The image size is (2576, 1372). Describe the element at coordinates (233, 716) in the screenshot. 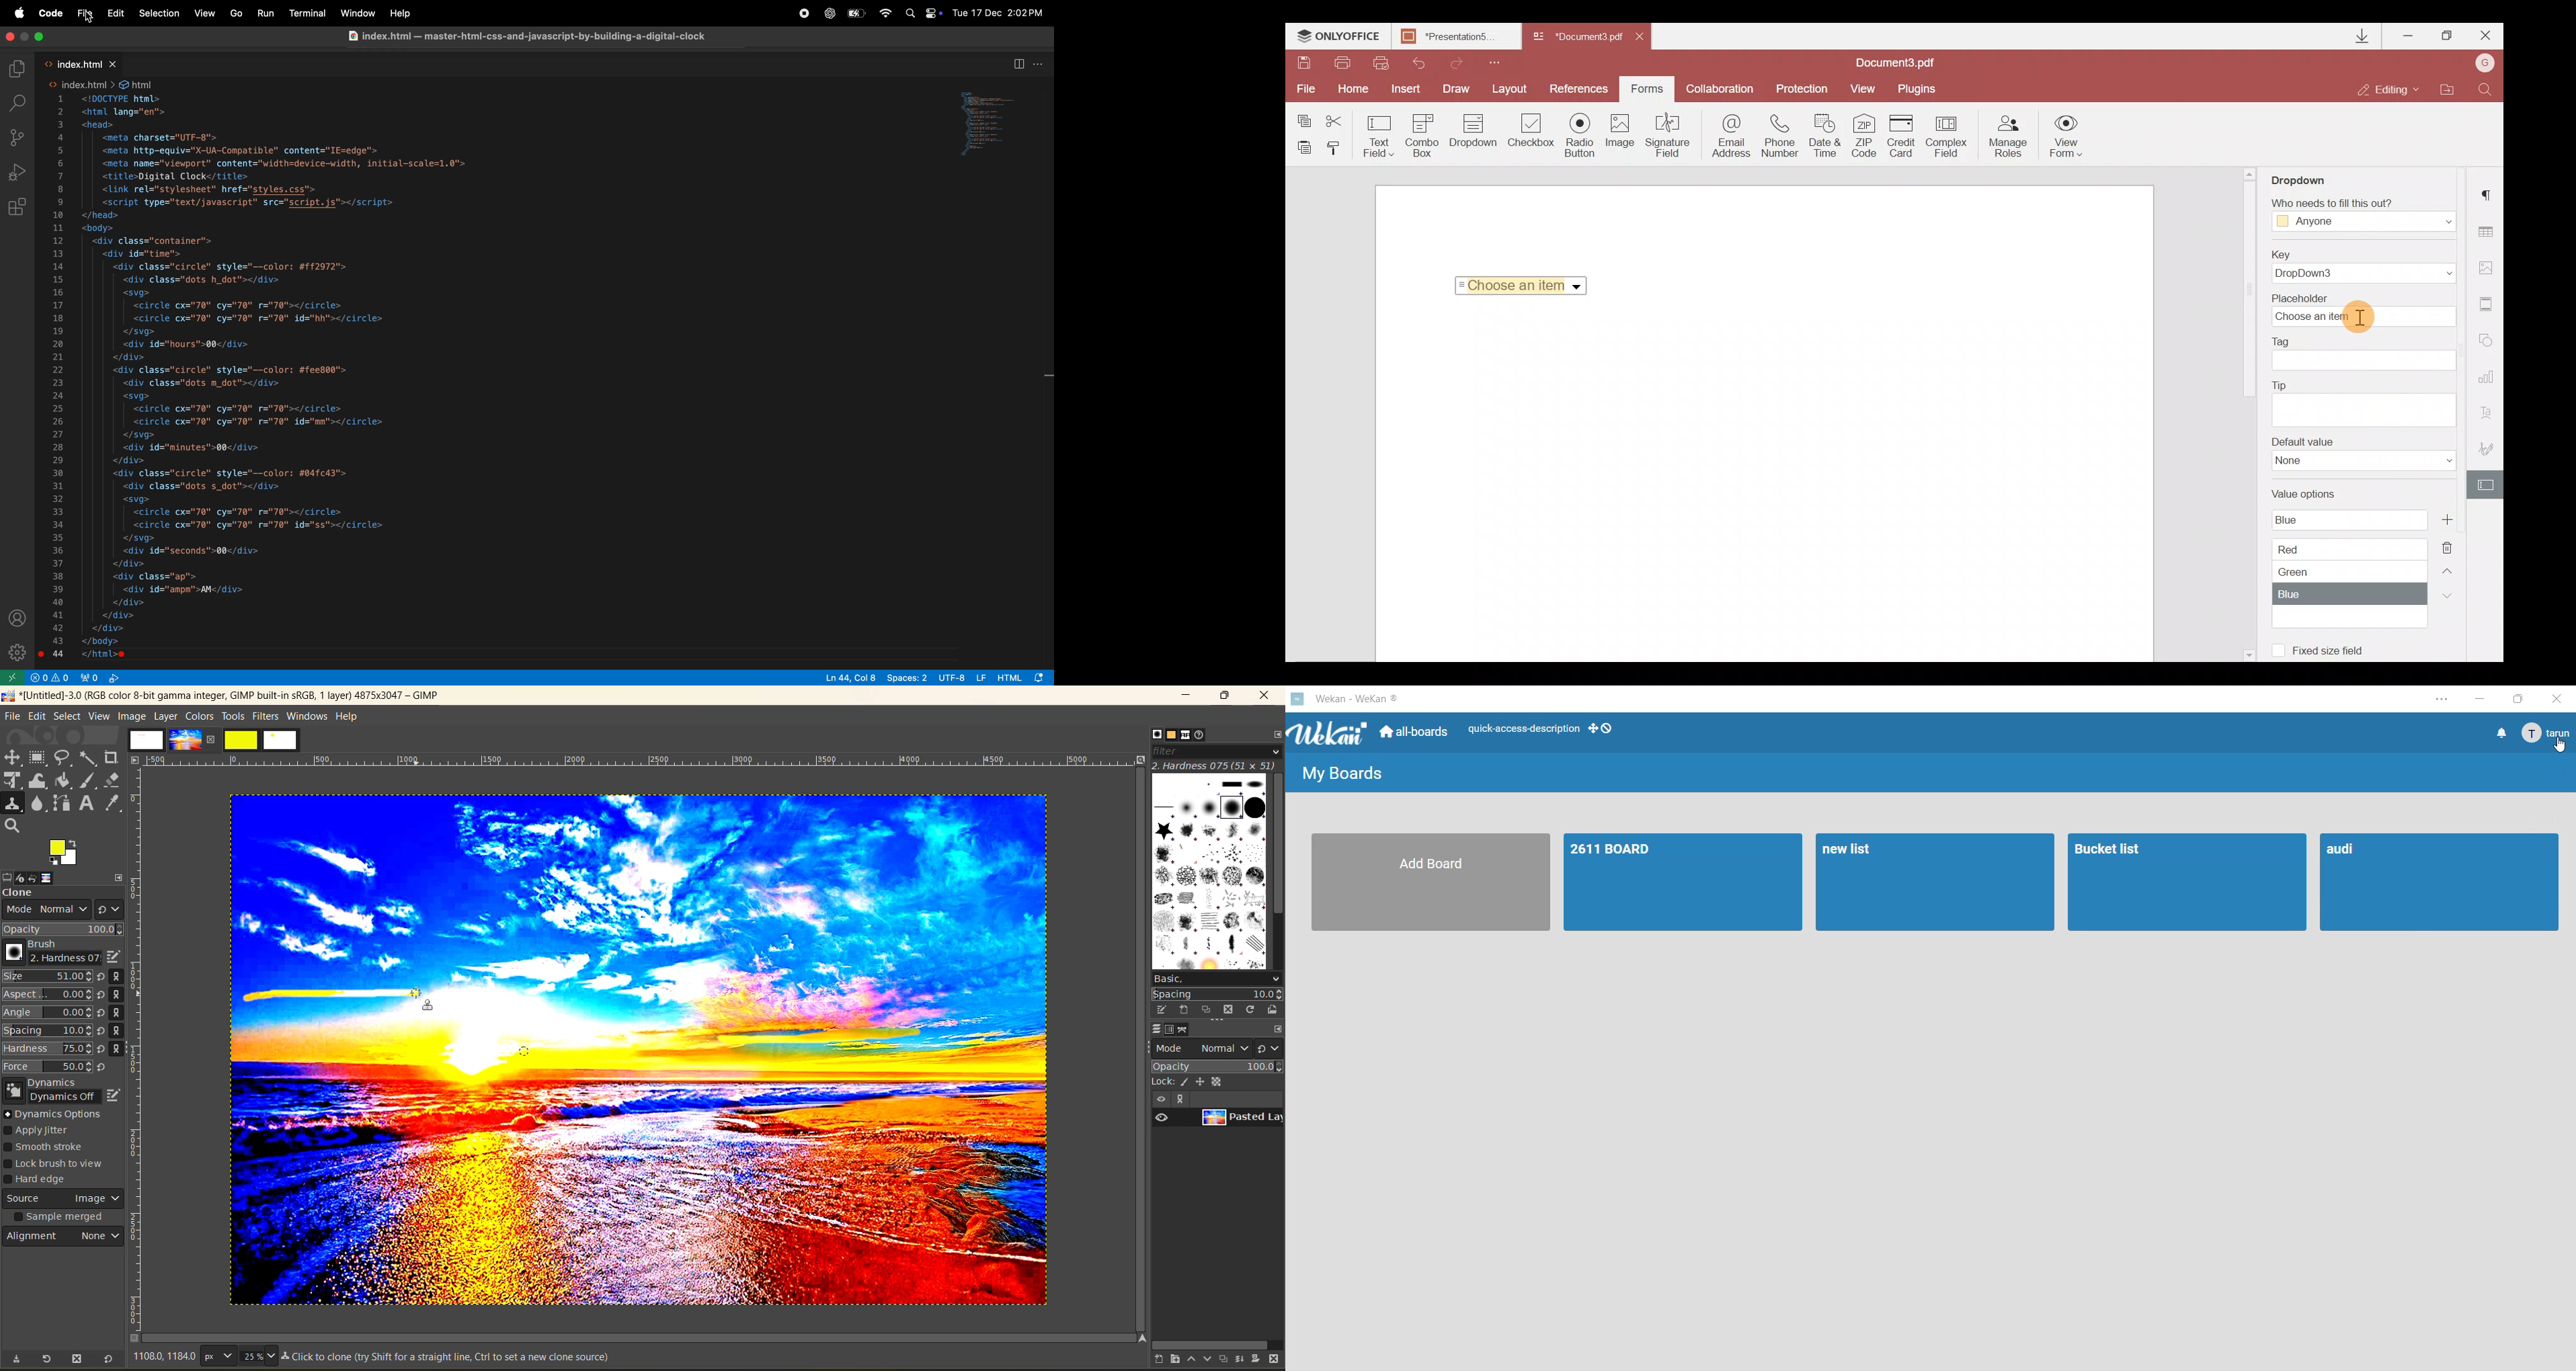

I see `tools` at that location.